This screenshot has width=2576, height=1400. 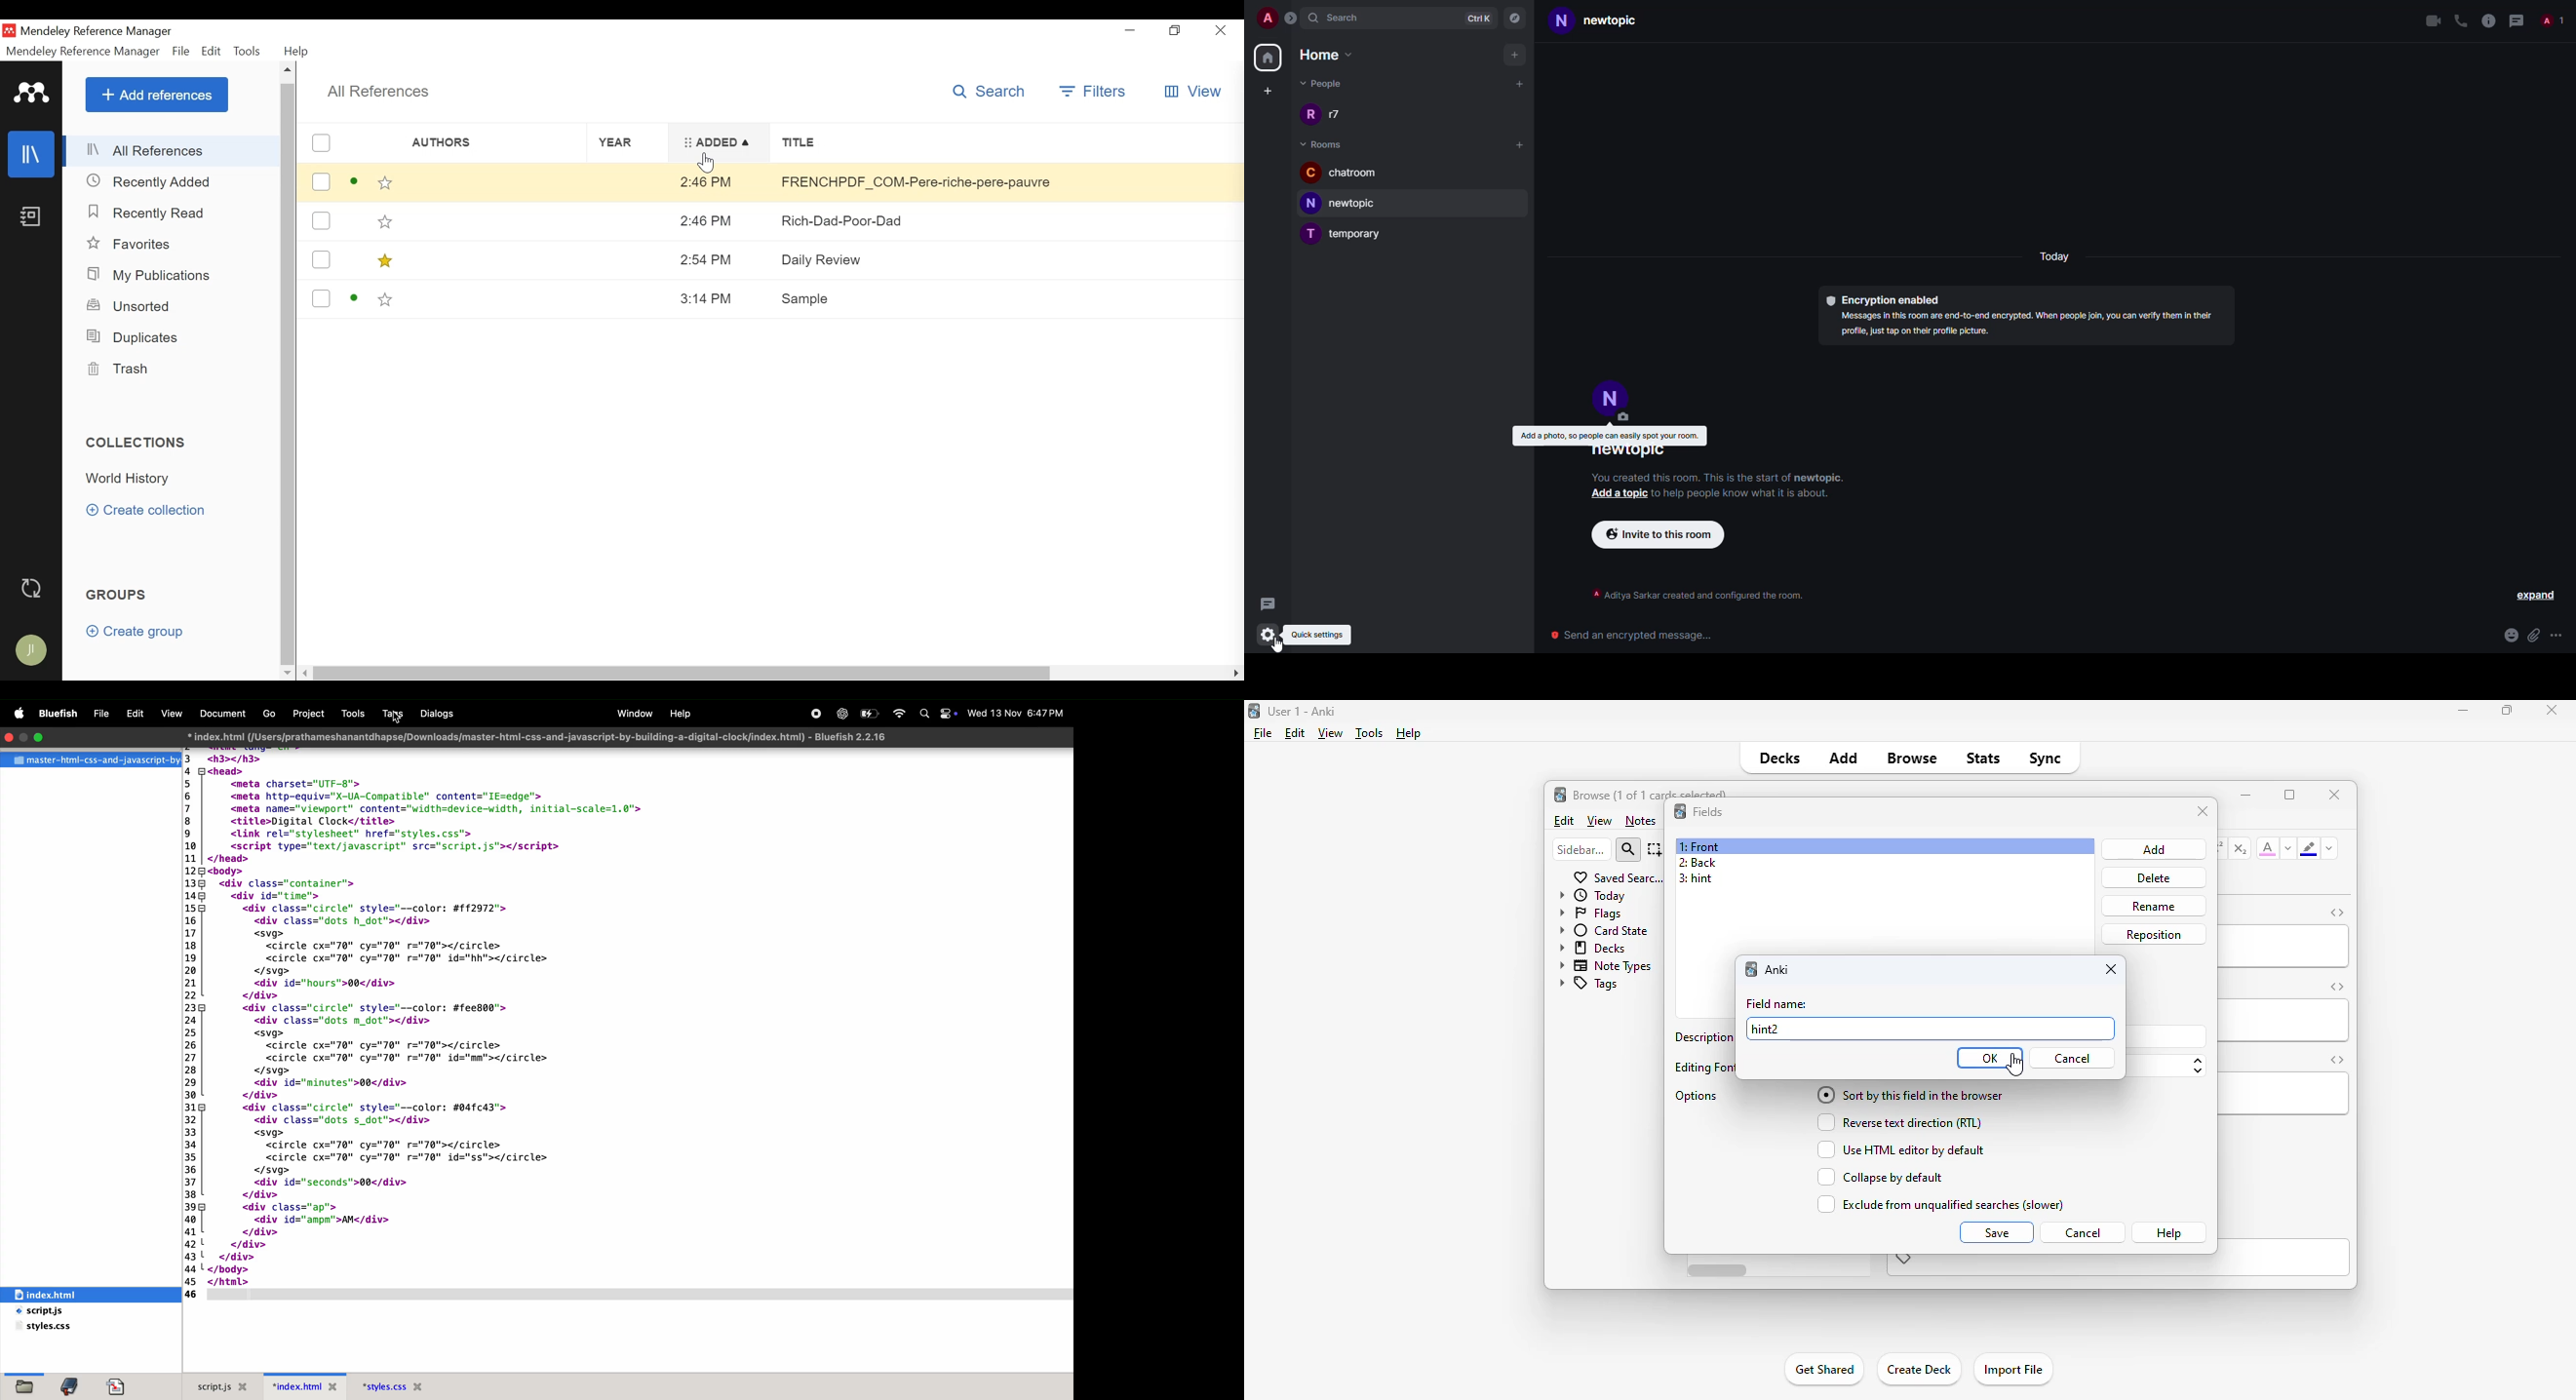 What do you see at coordinates (1520, 82) in the screenshot?
I see `add` at bounding box center [1520, 82].